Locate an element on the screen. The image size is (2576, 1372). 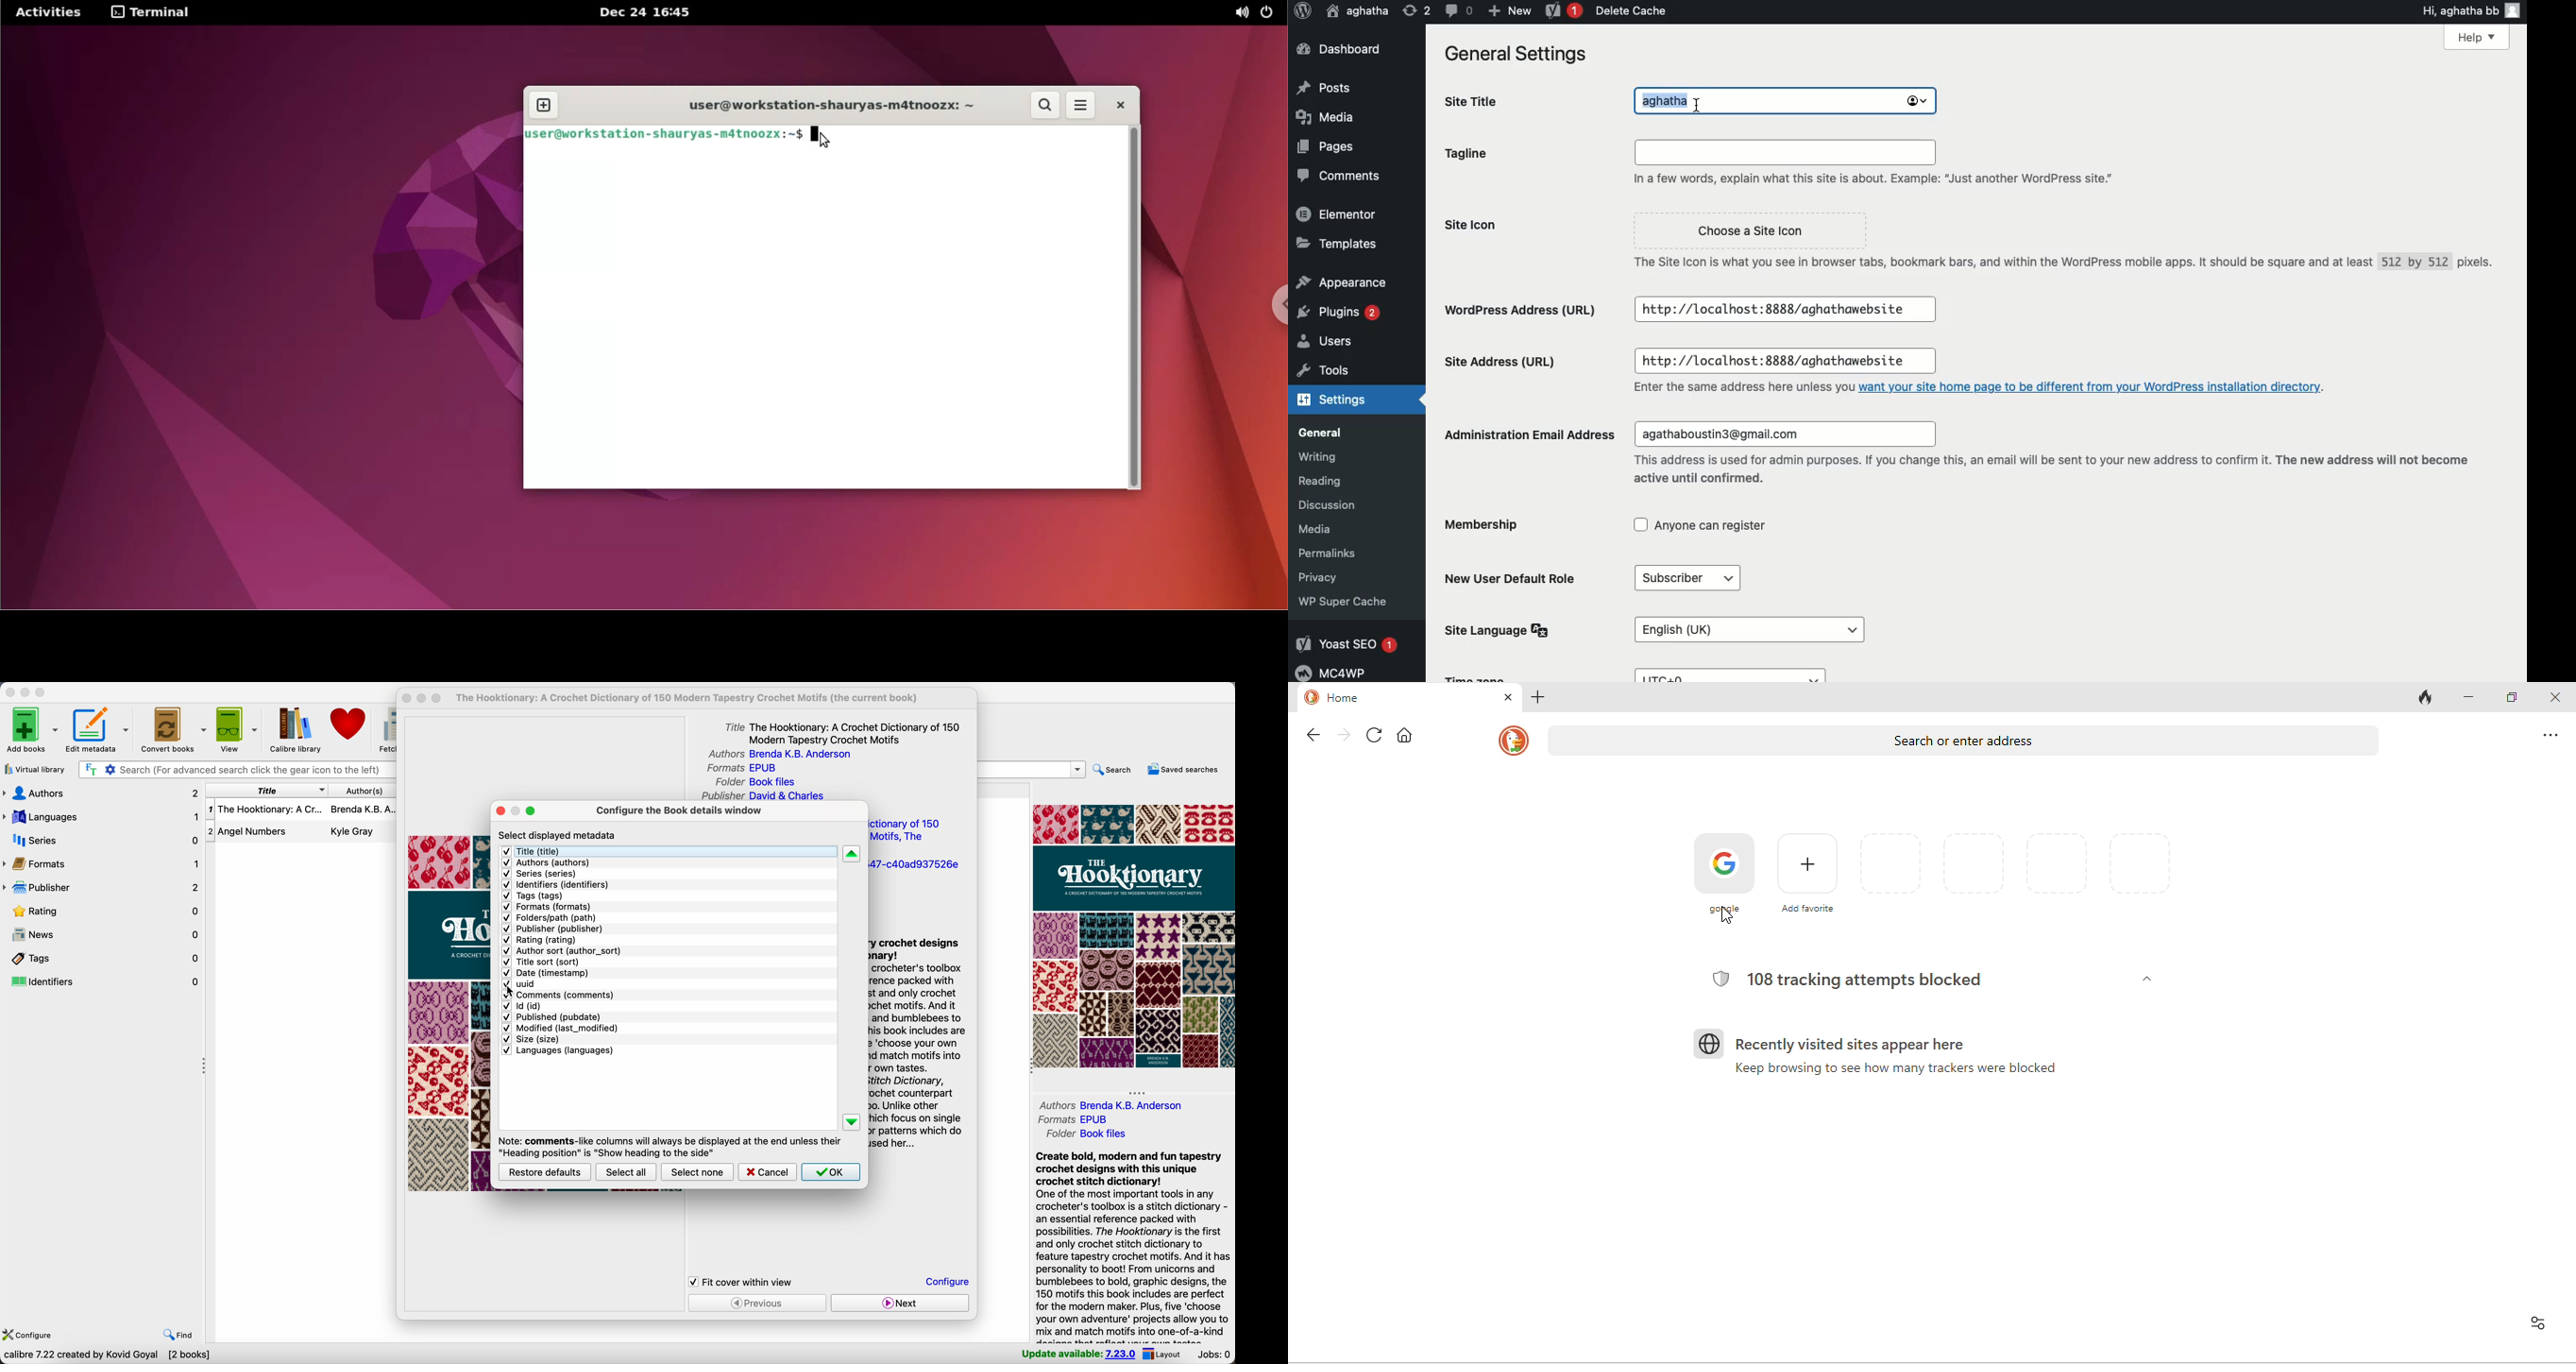
book cover preview is located at coordinates (451, 1013).